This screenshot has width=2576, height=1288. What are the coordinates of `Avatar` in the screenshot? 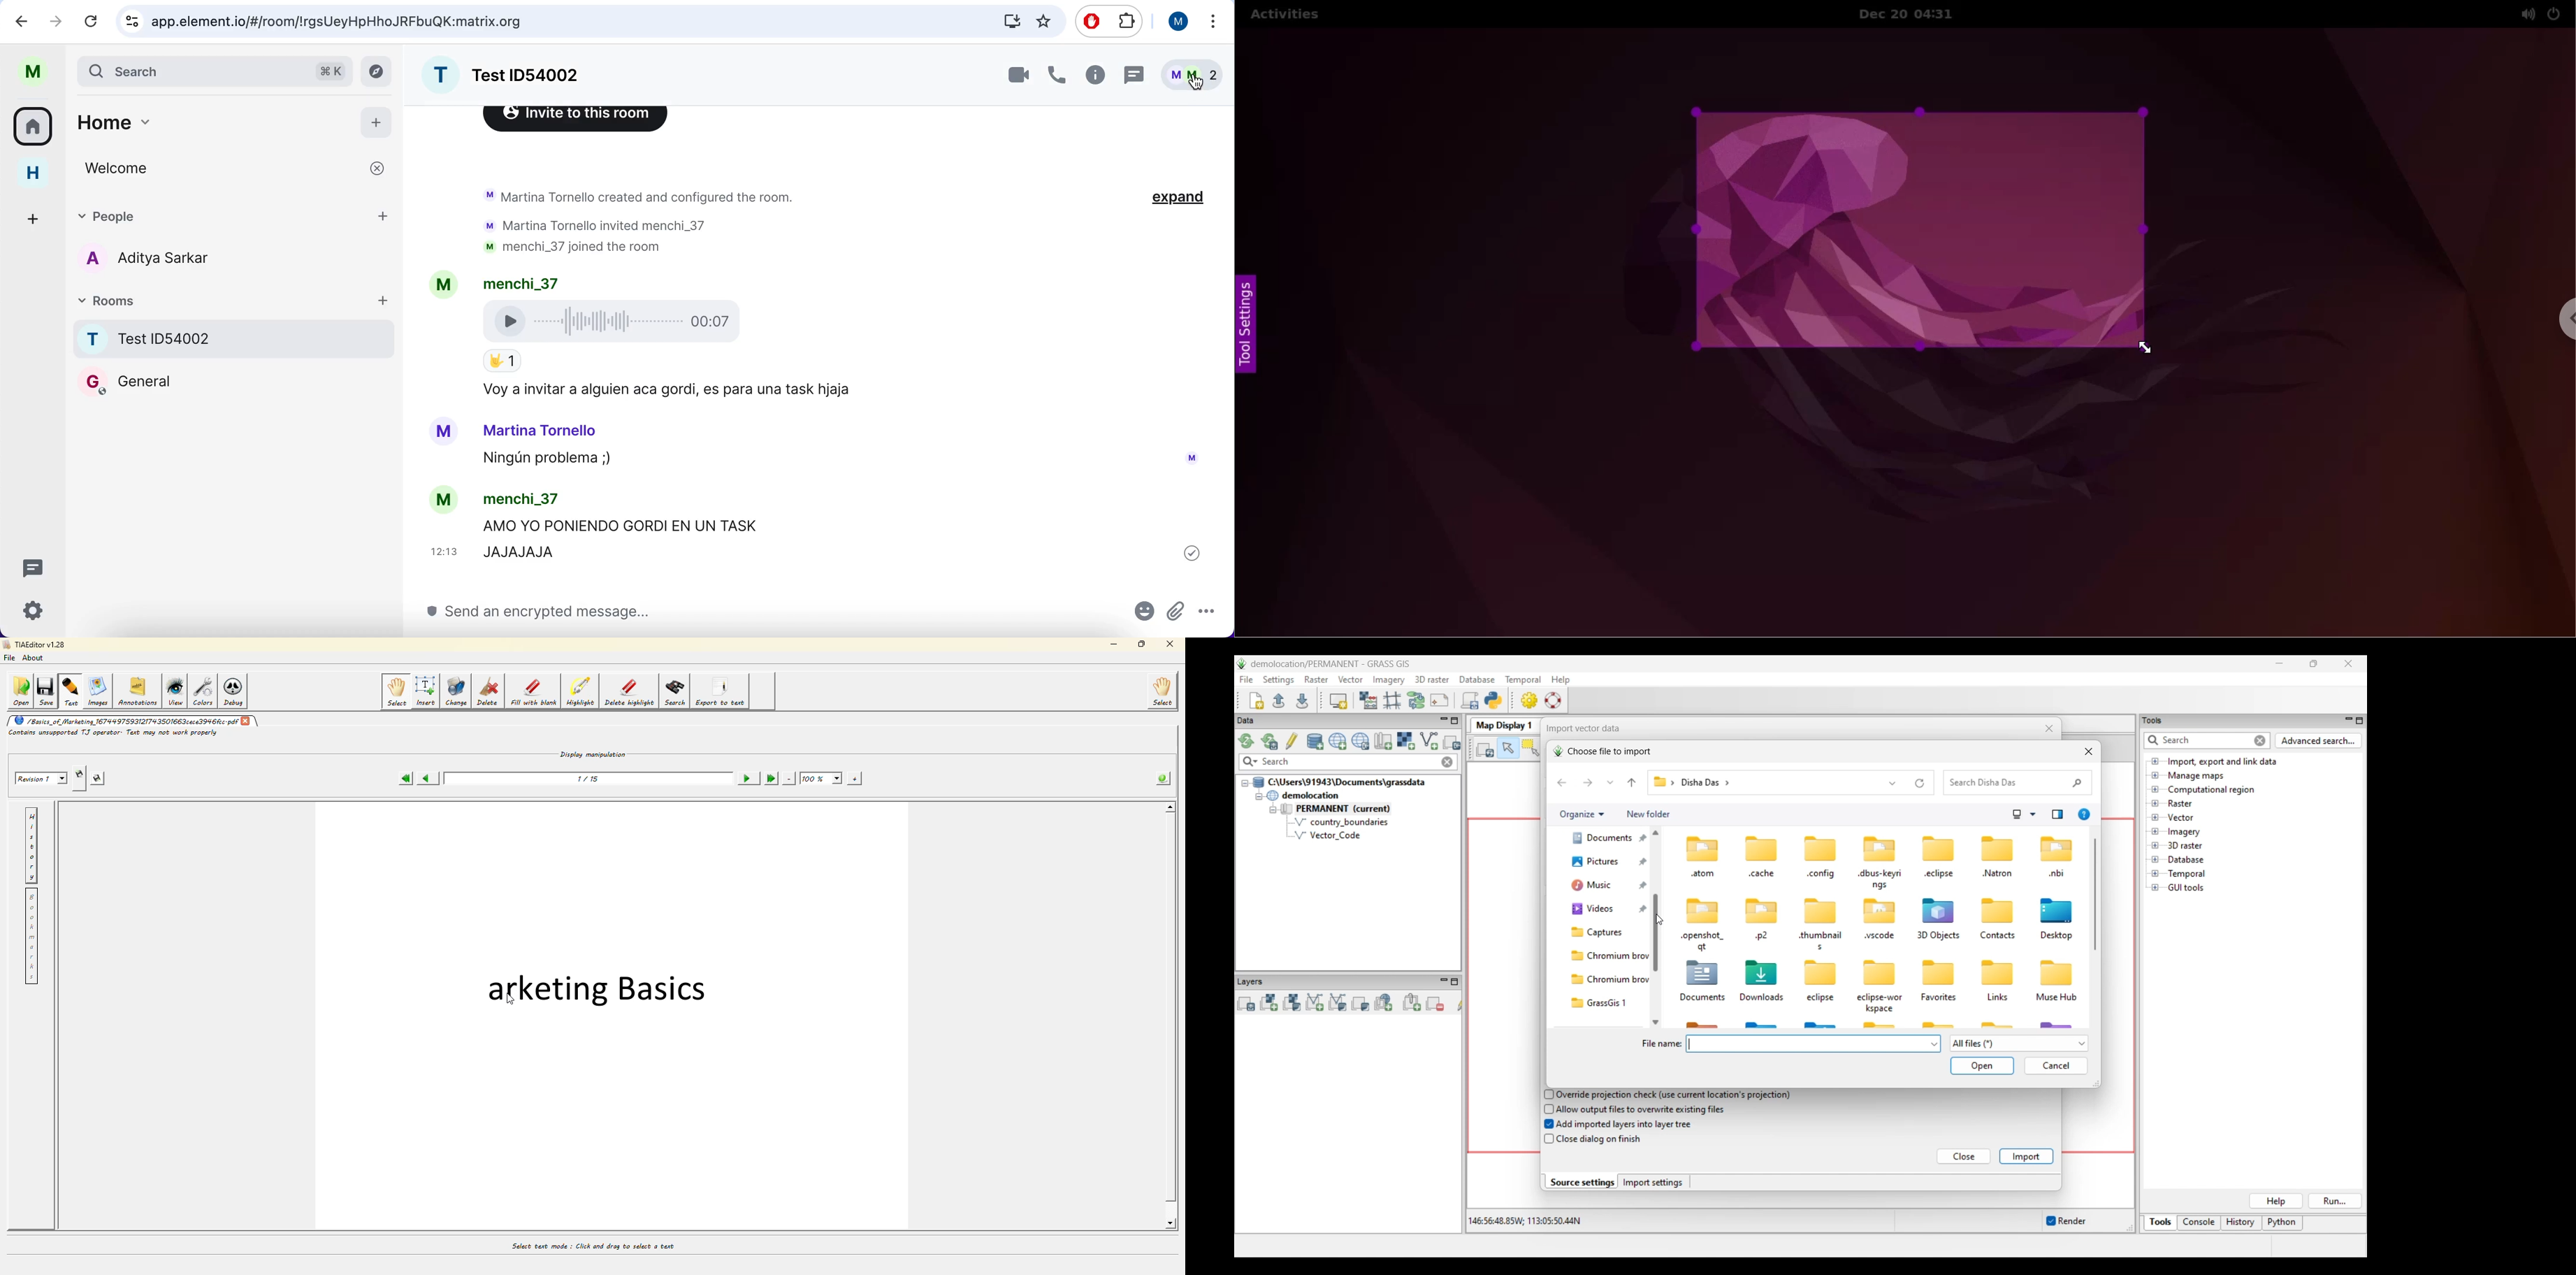 It's located at (441, 286).